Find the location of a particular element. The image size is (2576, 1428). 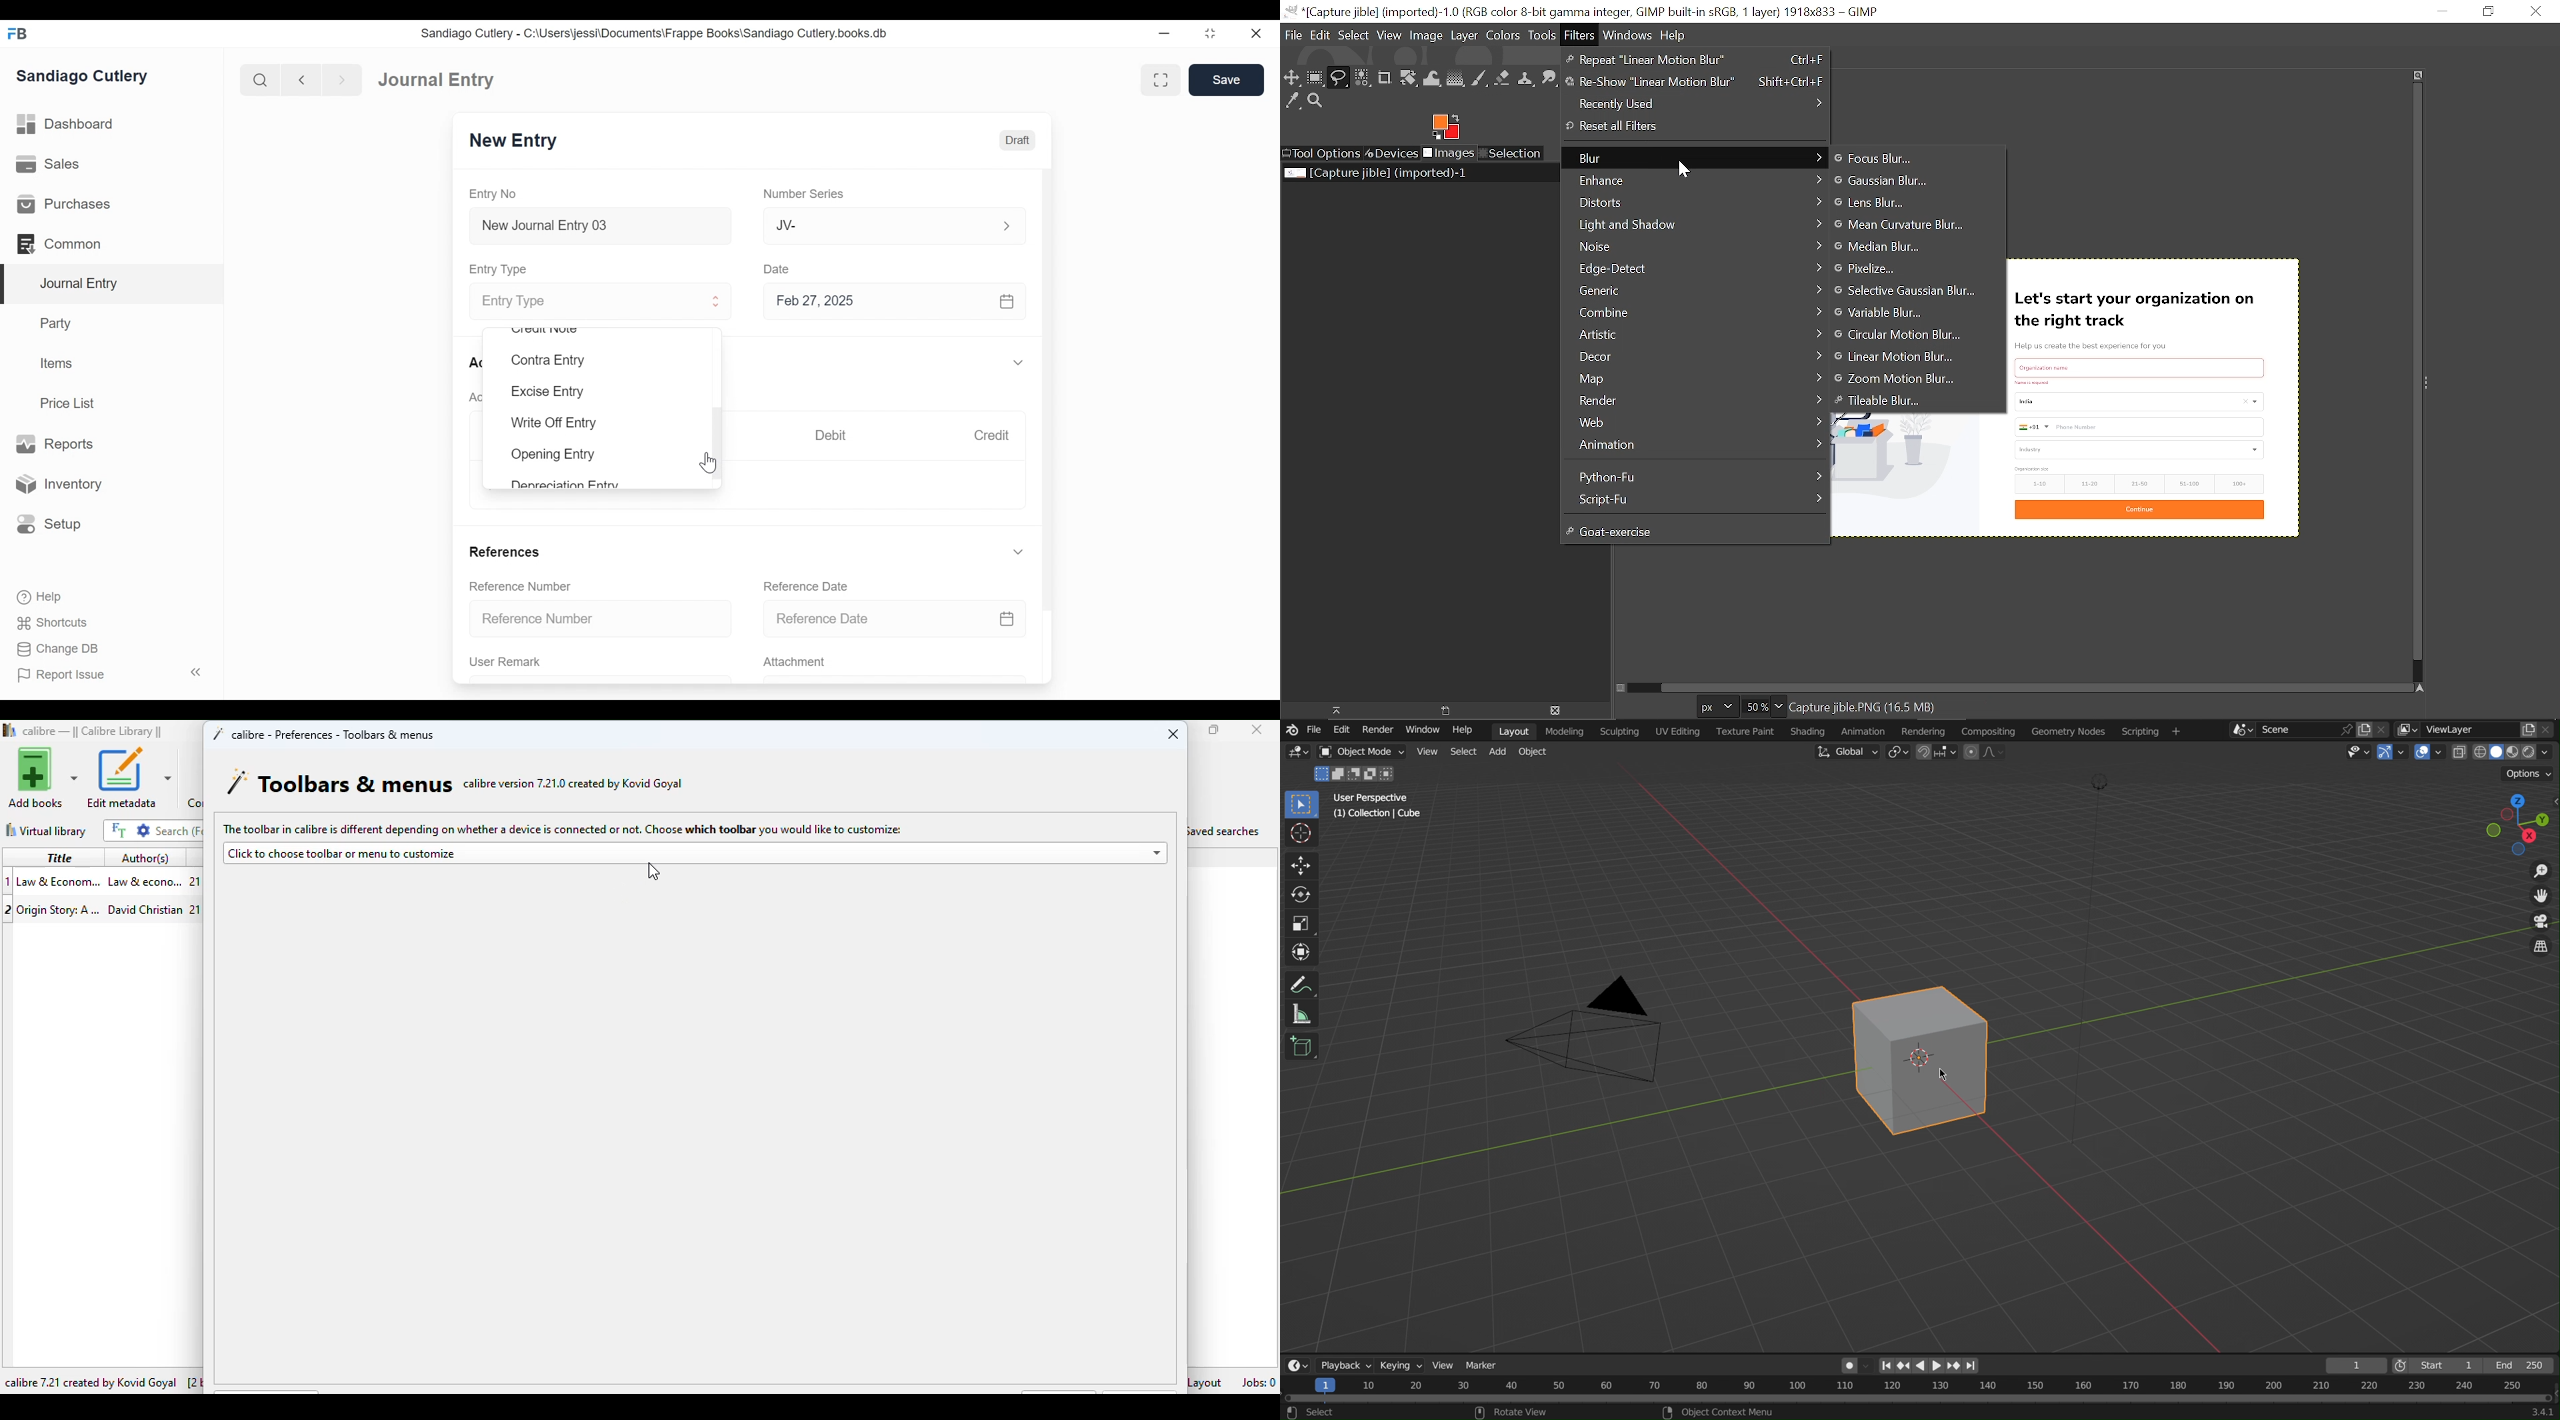

Lens blur is located at coordinates (1893, 204).